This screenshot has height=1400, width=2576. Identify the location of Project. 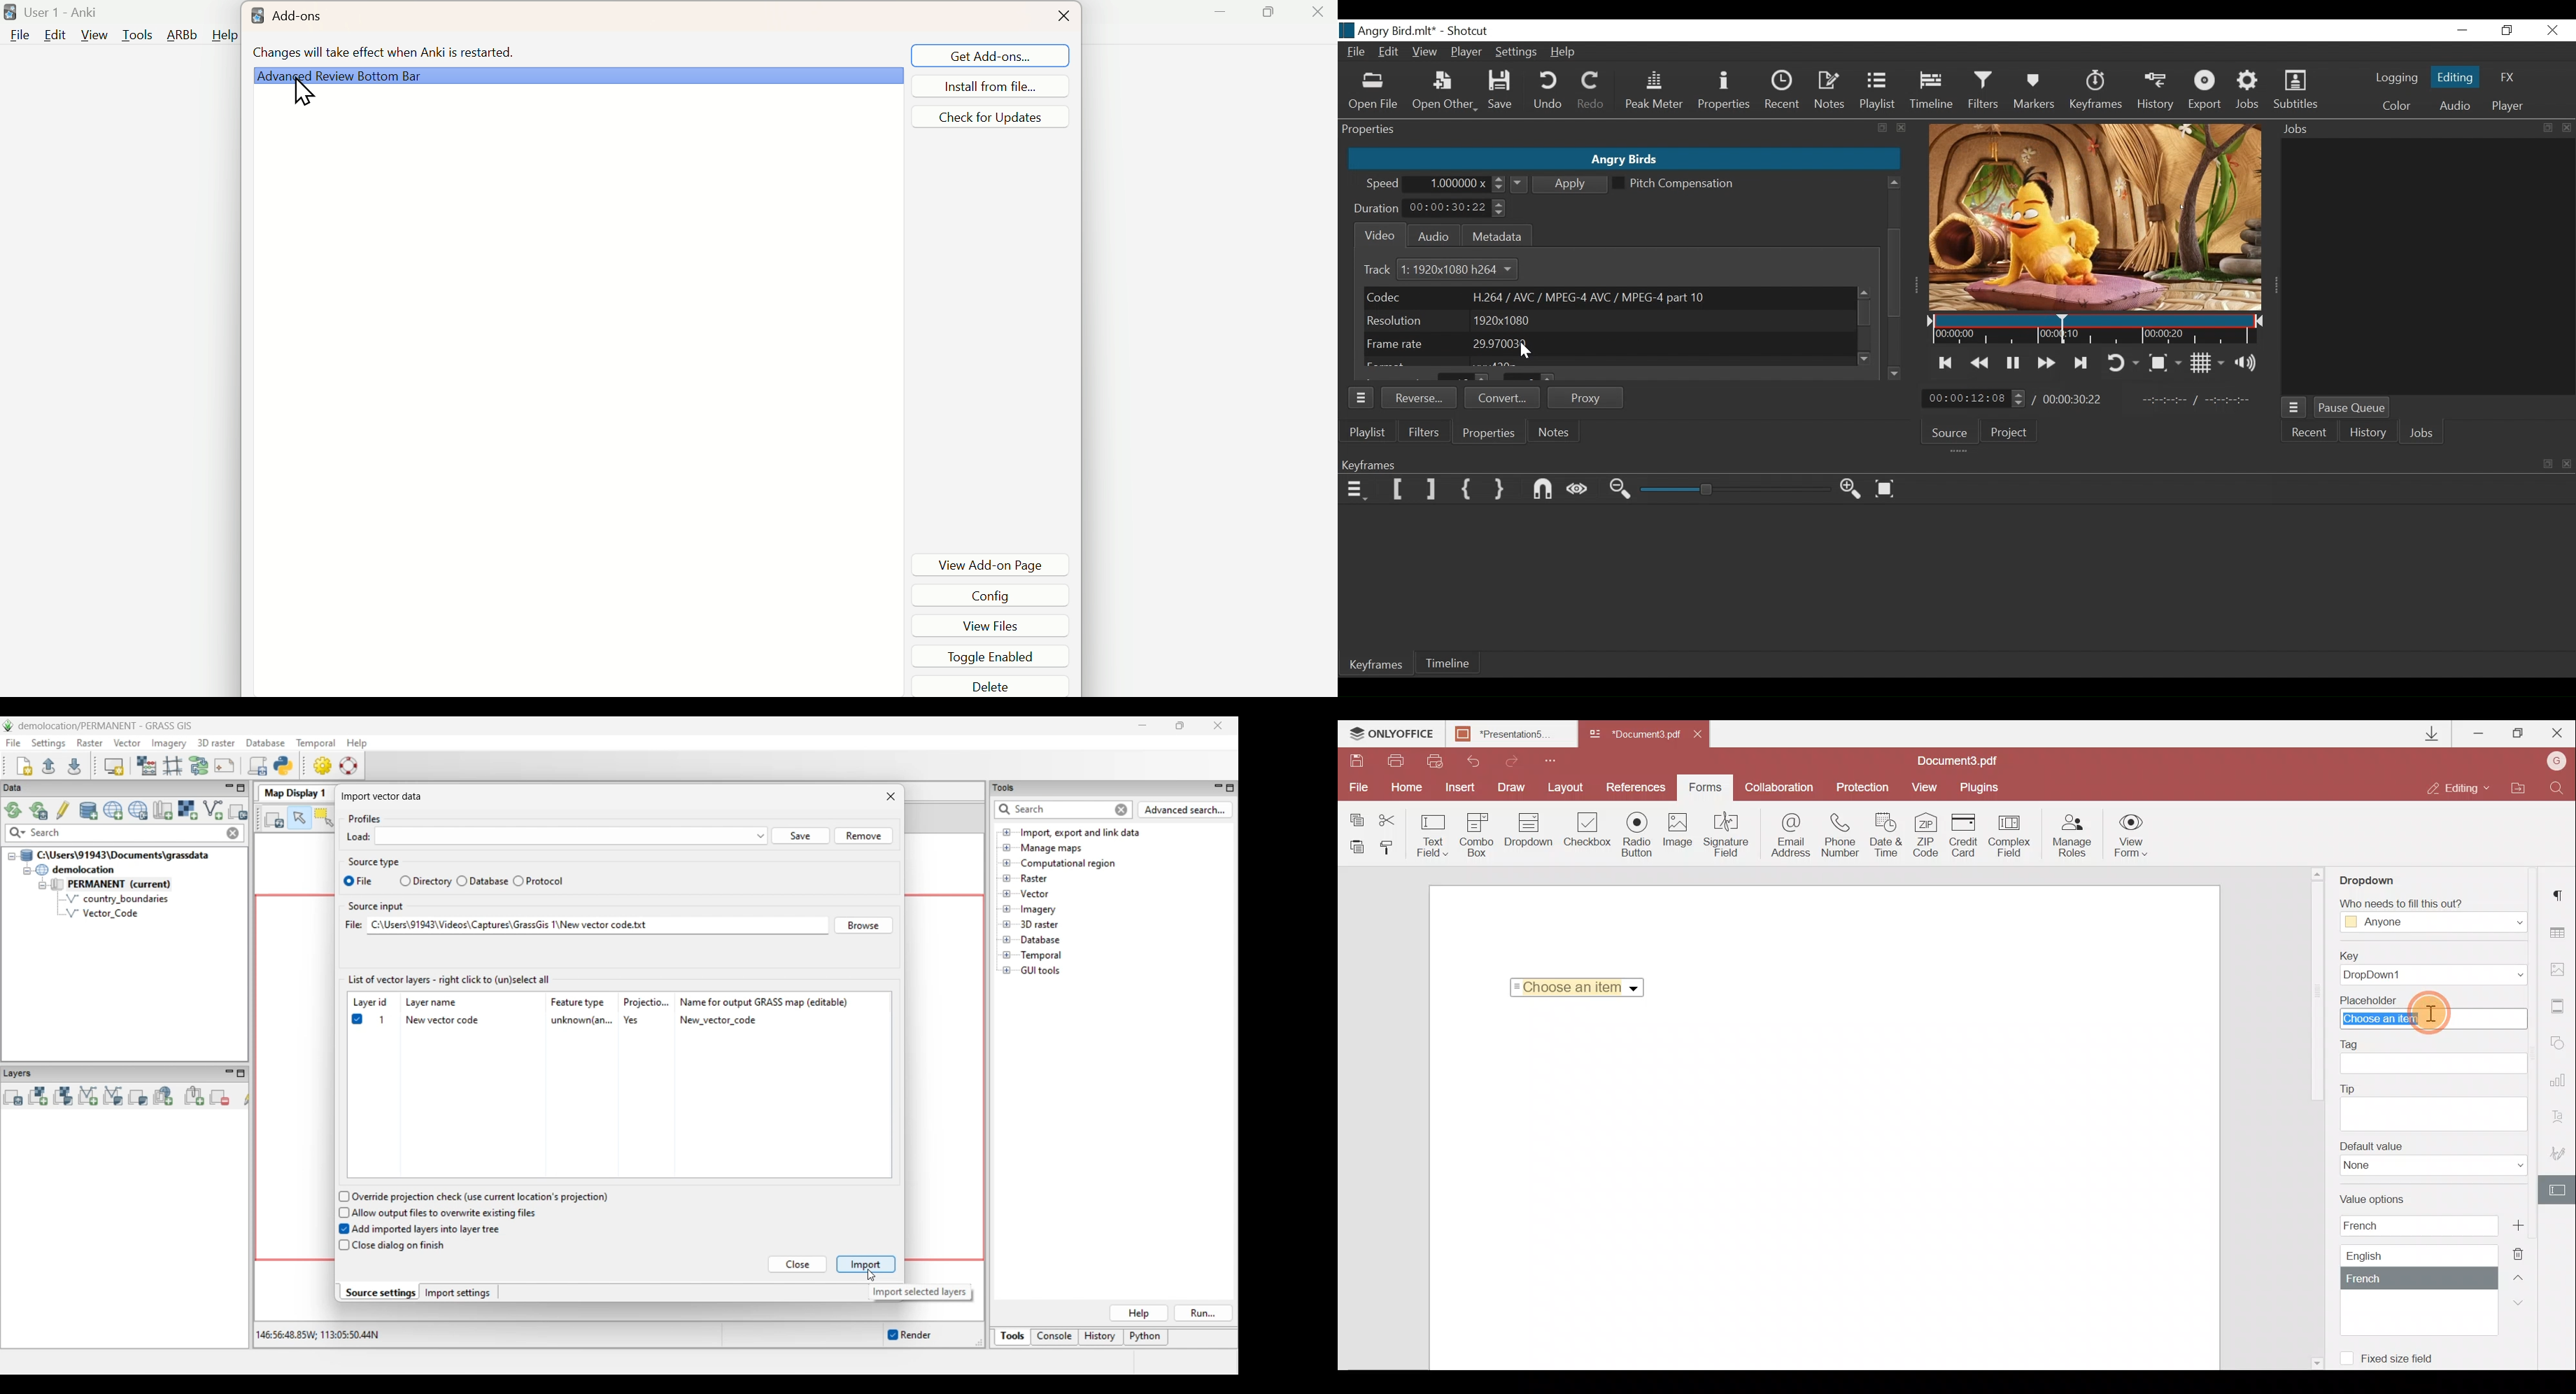
(2012, 434).